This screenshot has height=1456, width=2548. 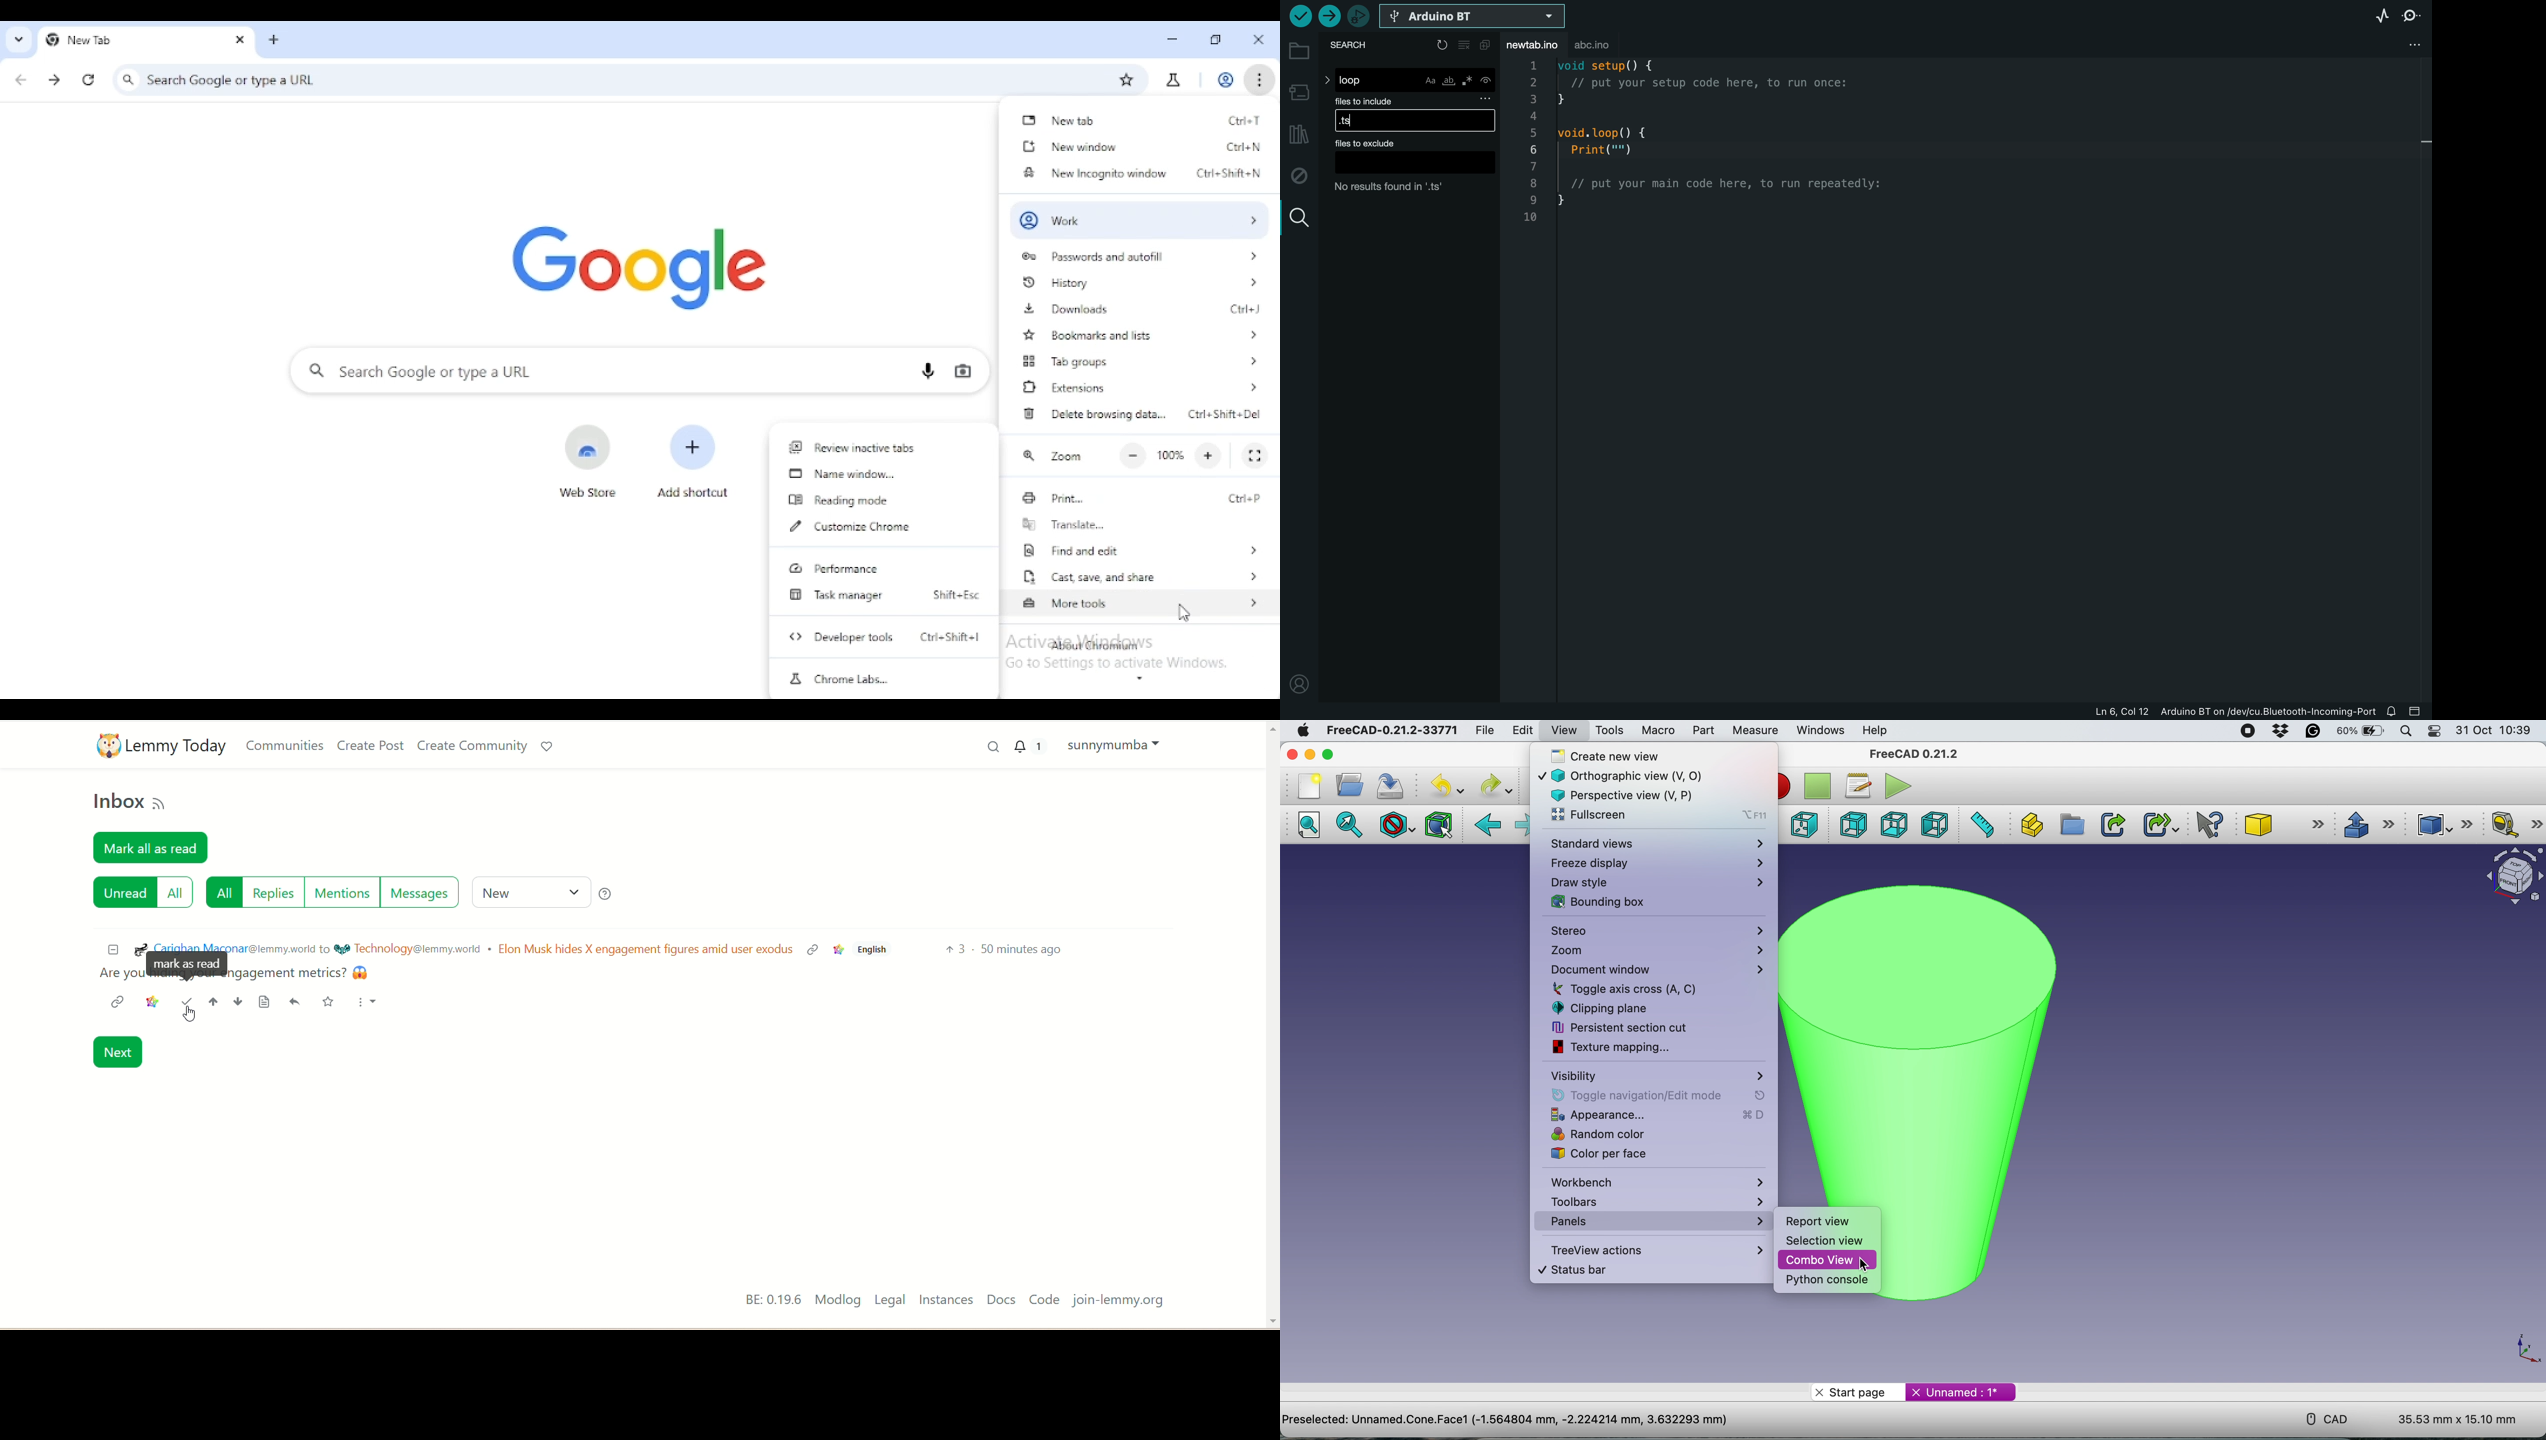 I want to click on fit selection, so click(x=1352, y=826).